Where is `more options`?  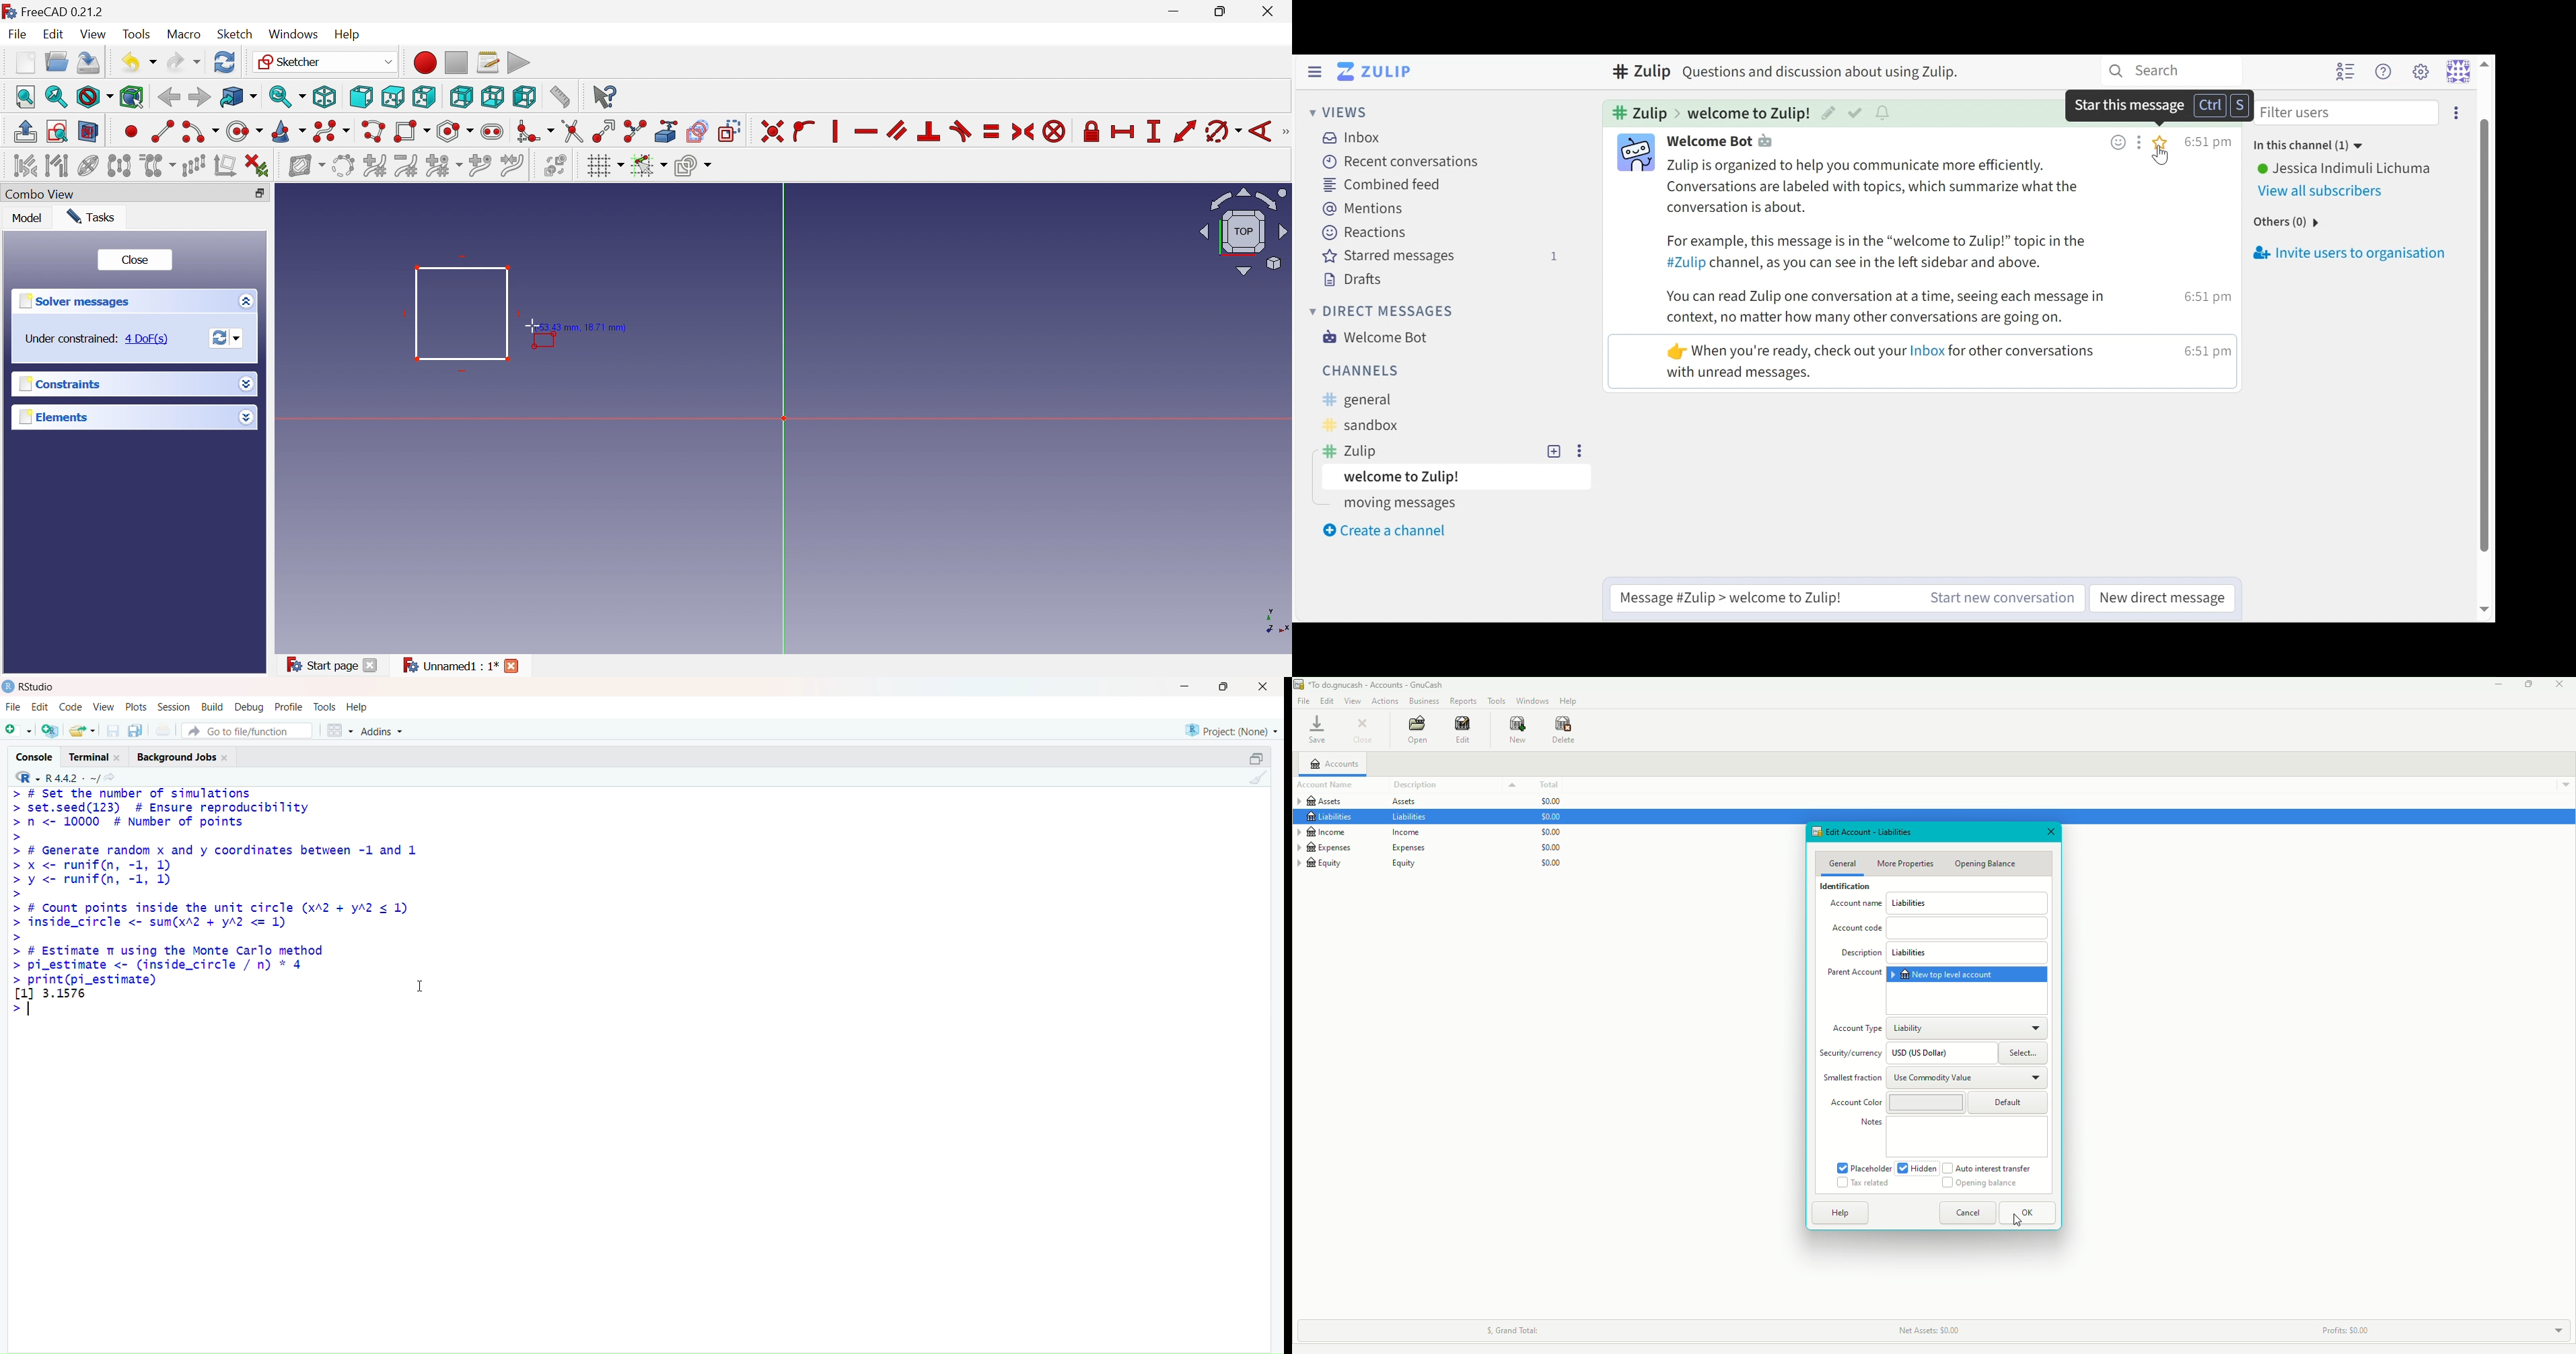
more options is located at coordinates (1582, 451).